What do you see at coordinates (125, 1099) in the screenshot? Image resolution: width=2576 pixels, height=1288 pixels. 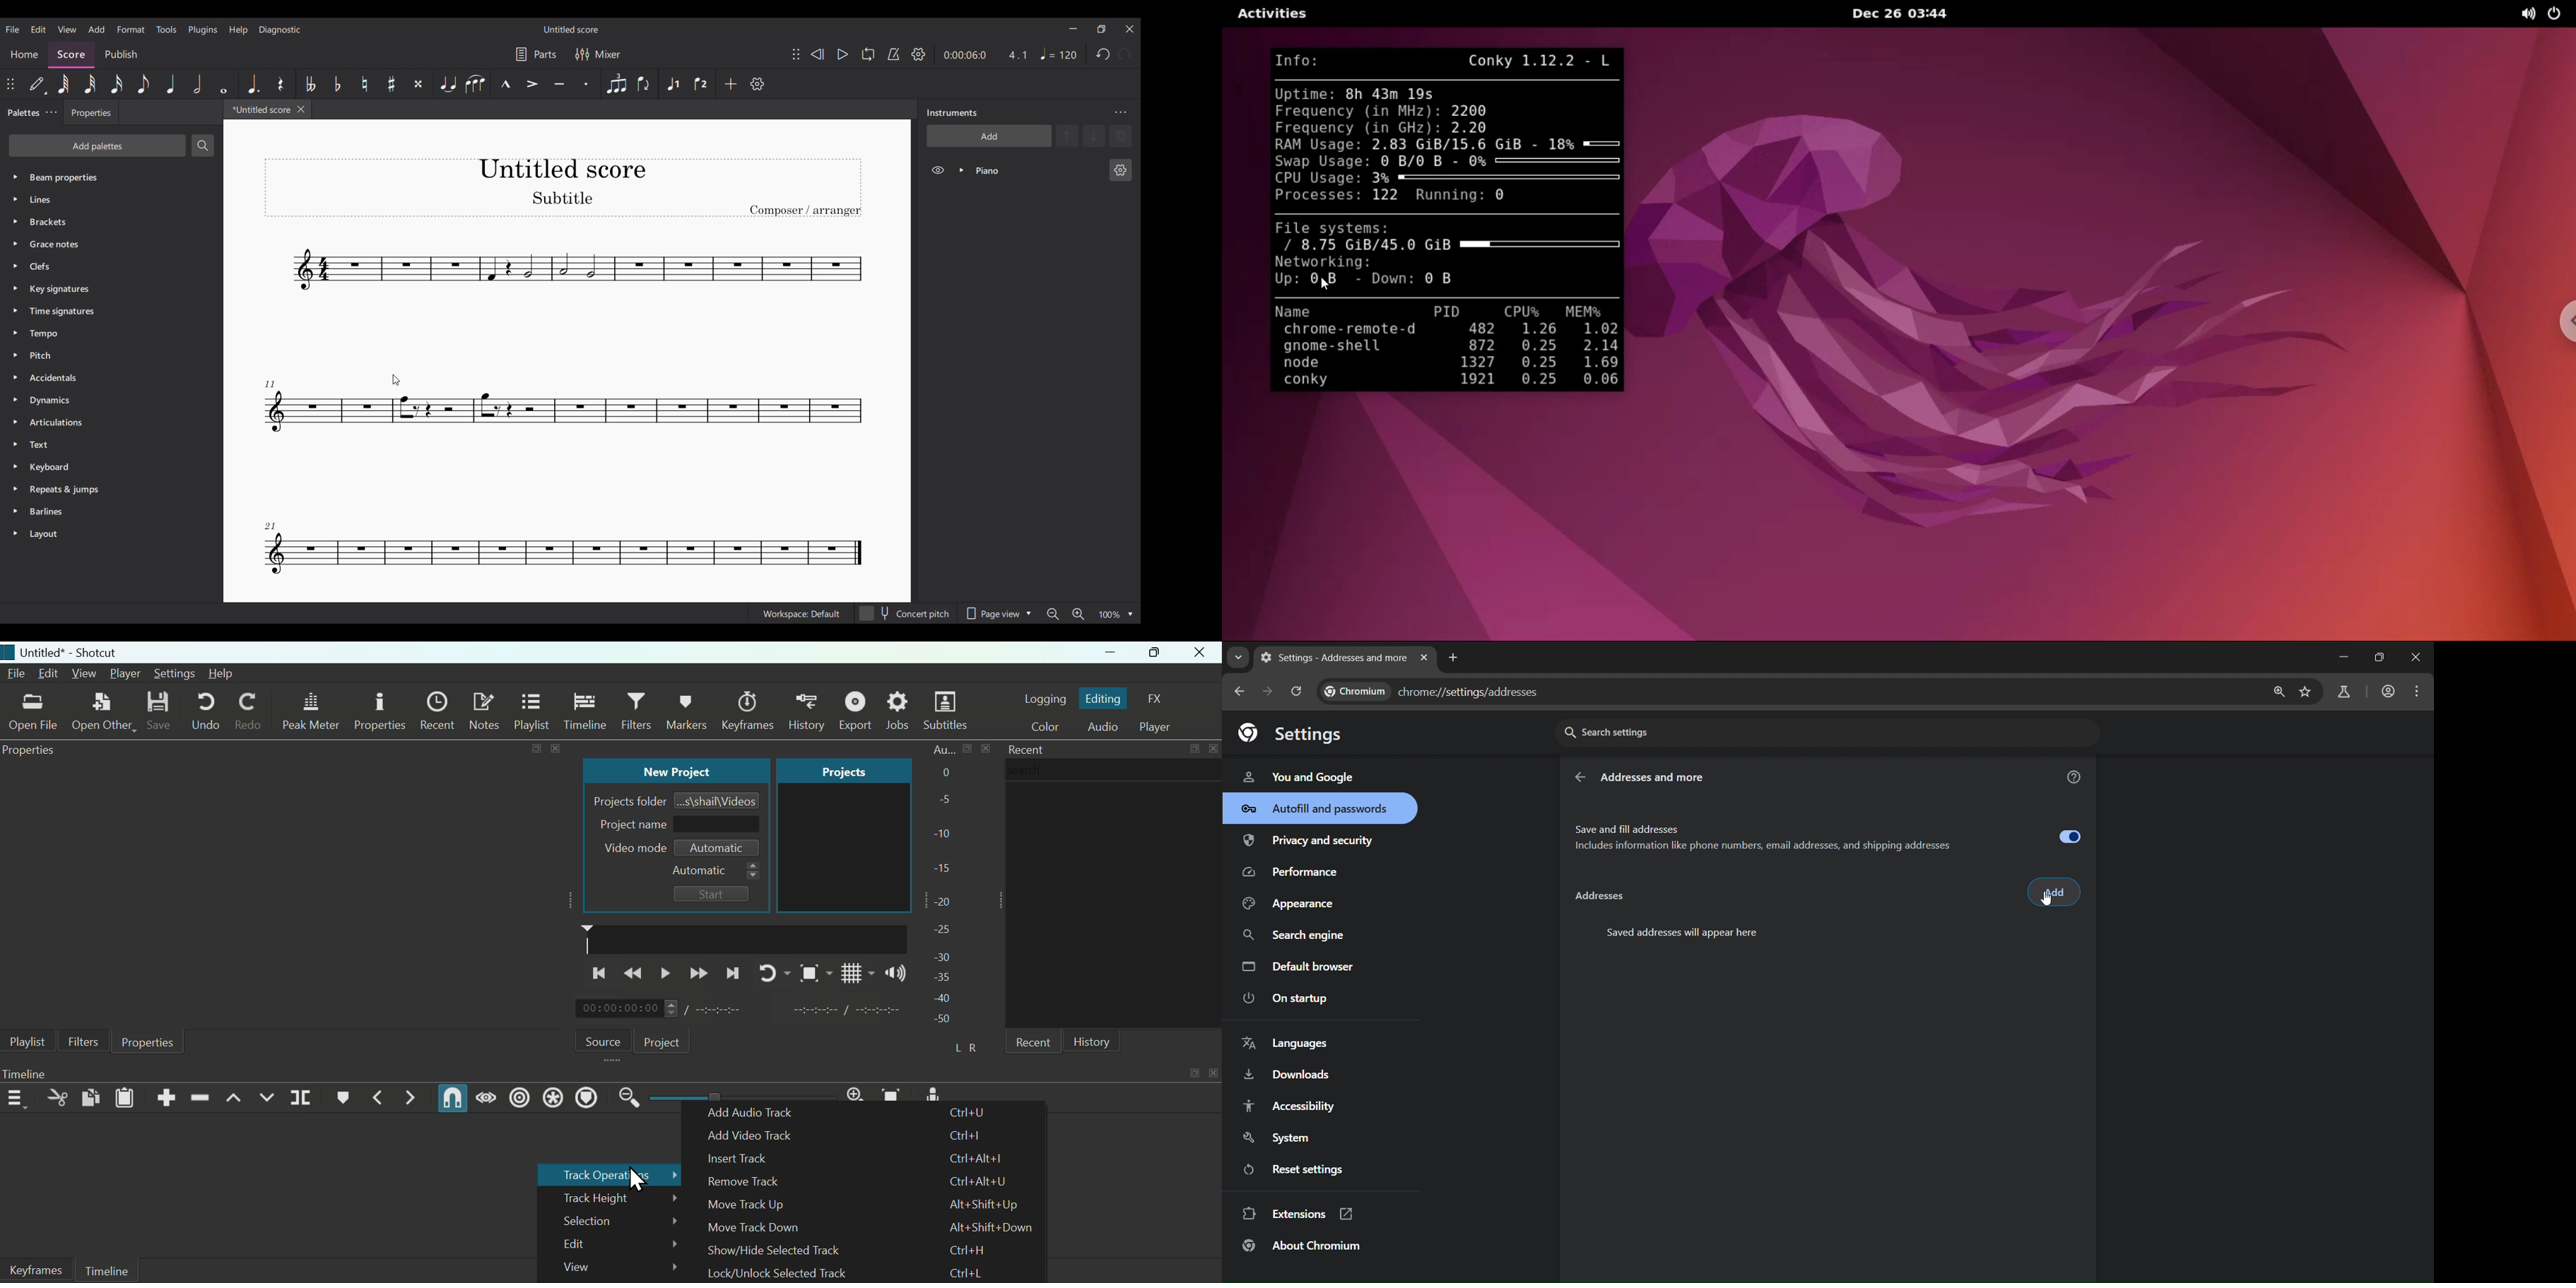 I see `Paste` at bounding box center [125, 1099].